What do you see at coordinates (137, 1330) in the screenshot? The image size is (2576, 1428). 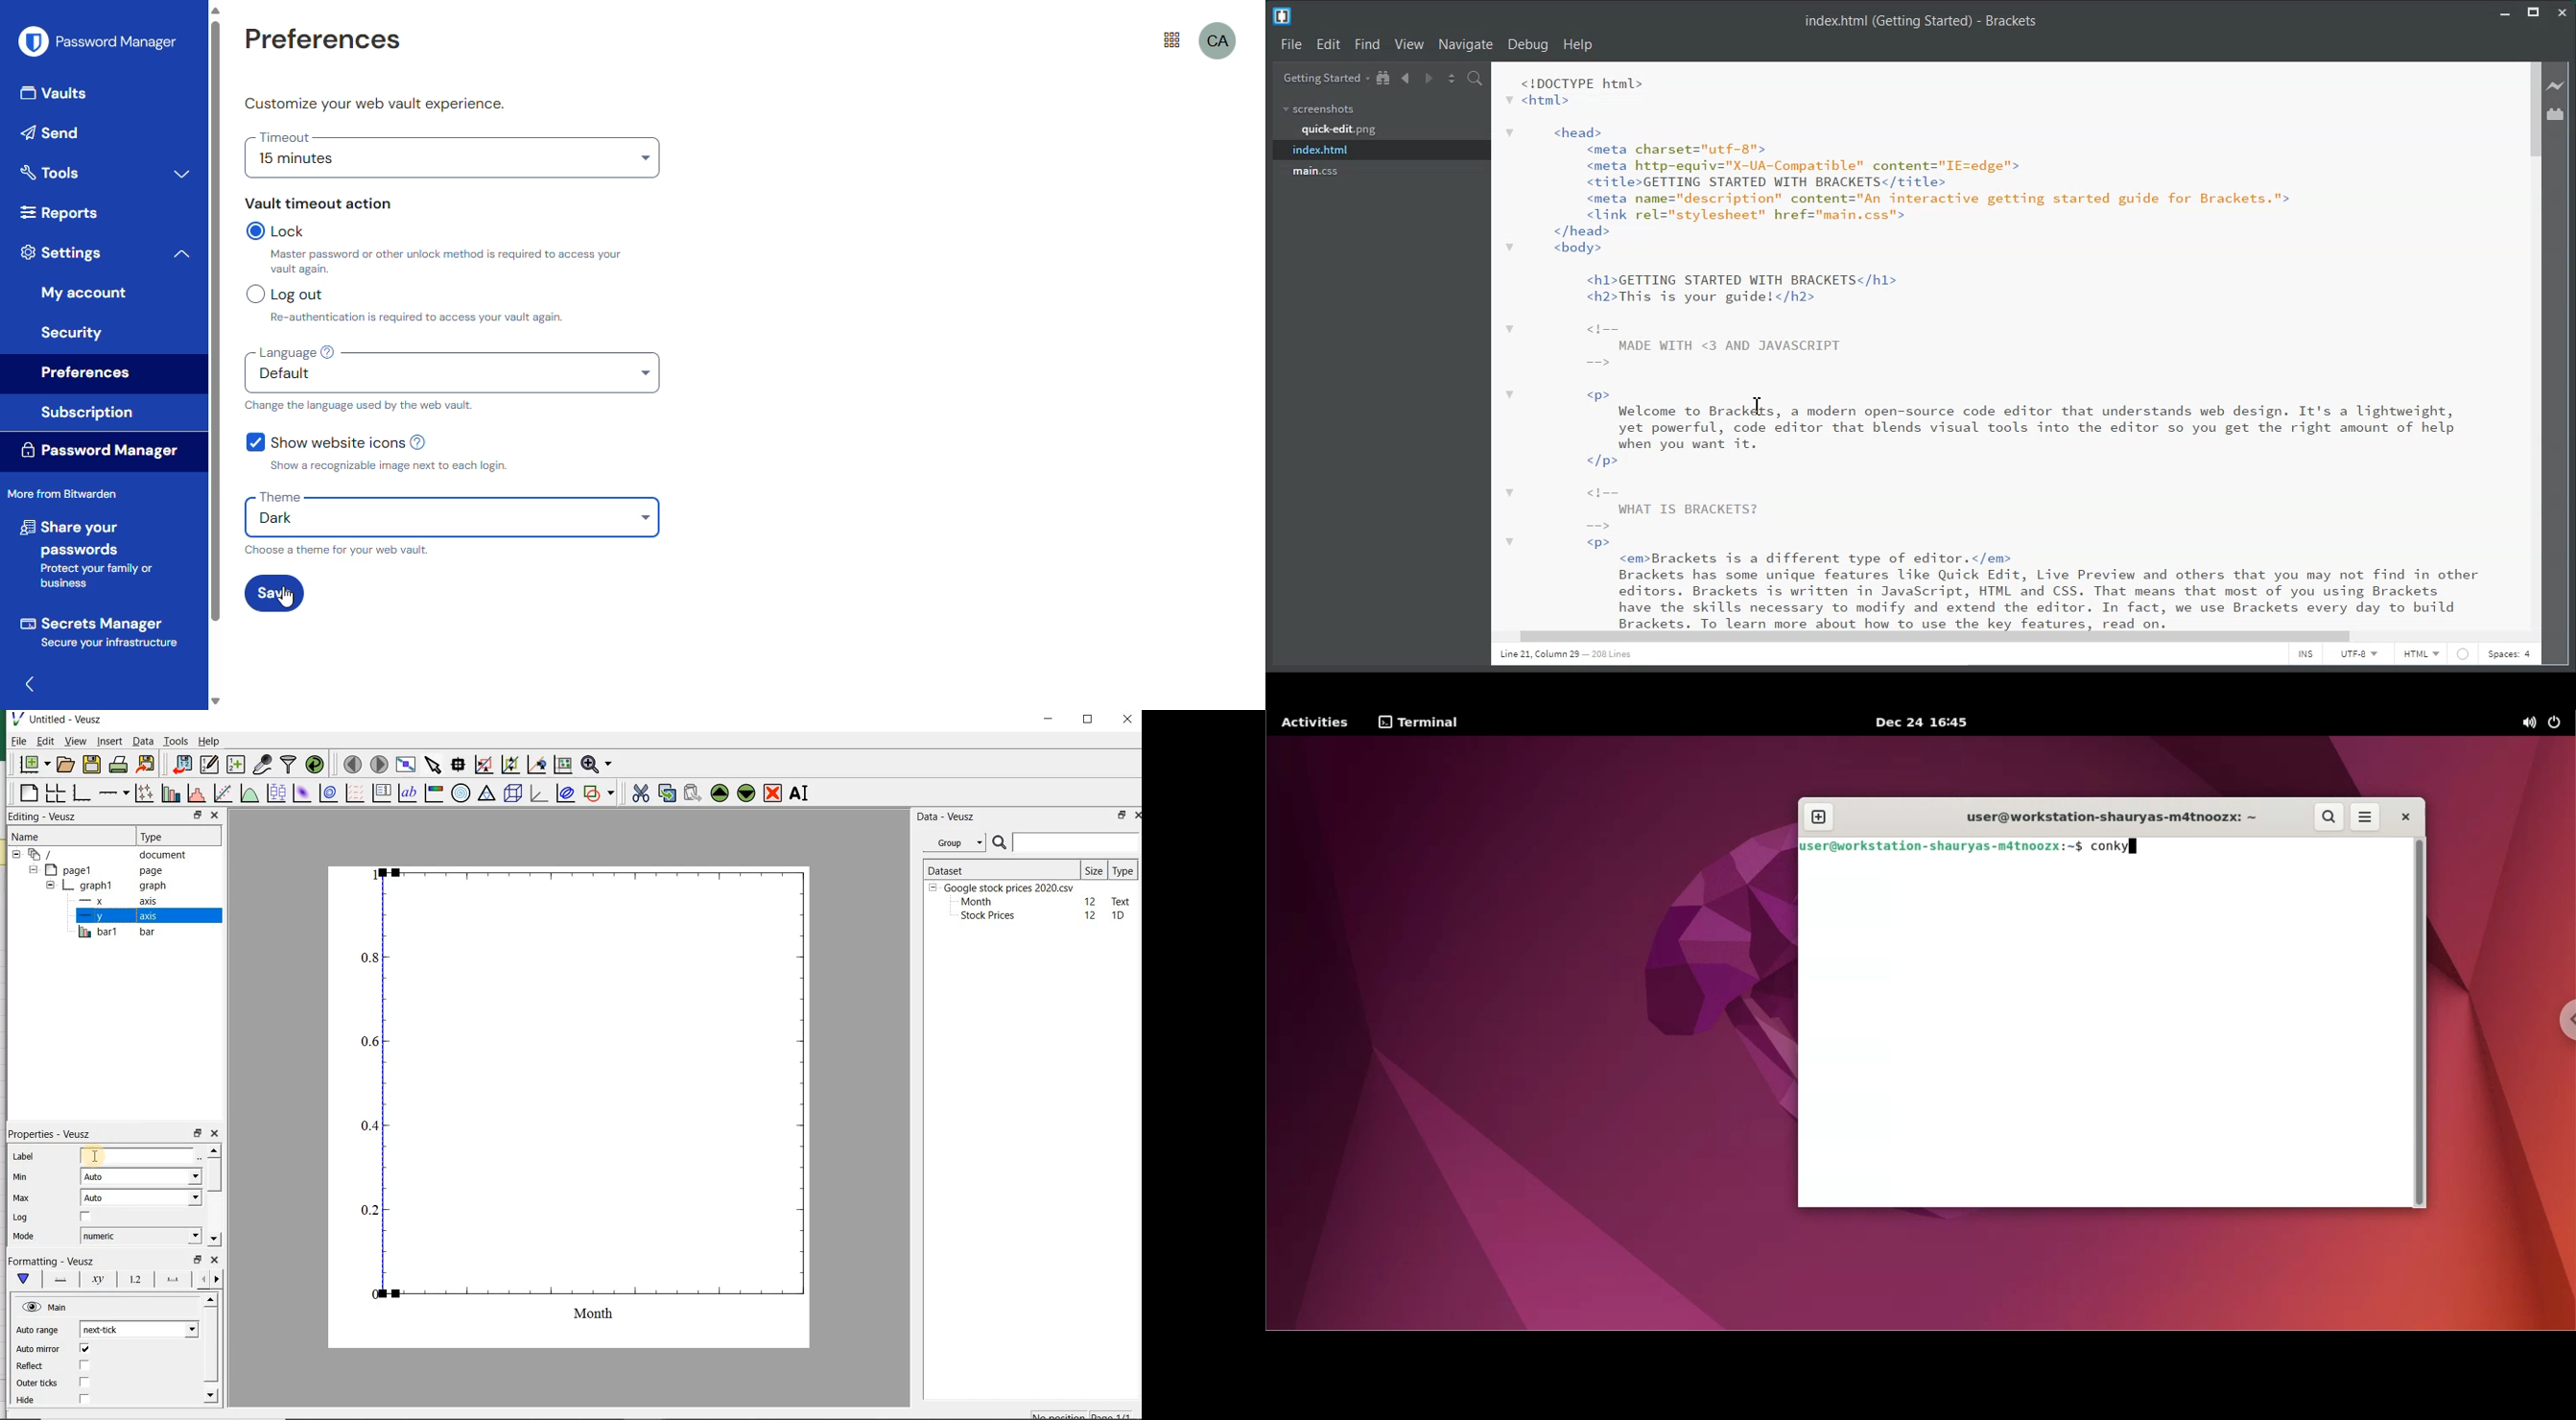 I see `next tick` at bounding box center [137, 1330].